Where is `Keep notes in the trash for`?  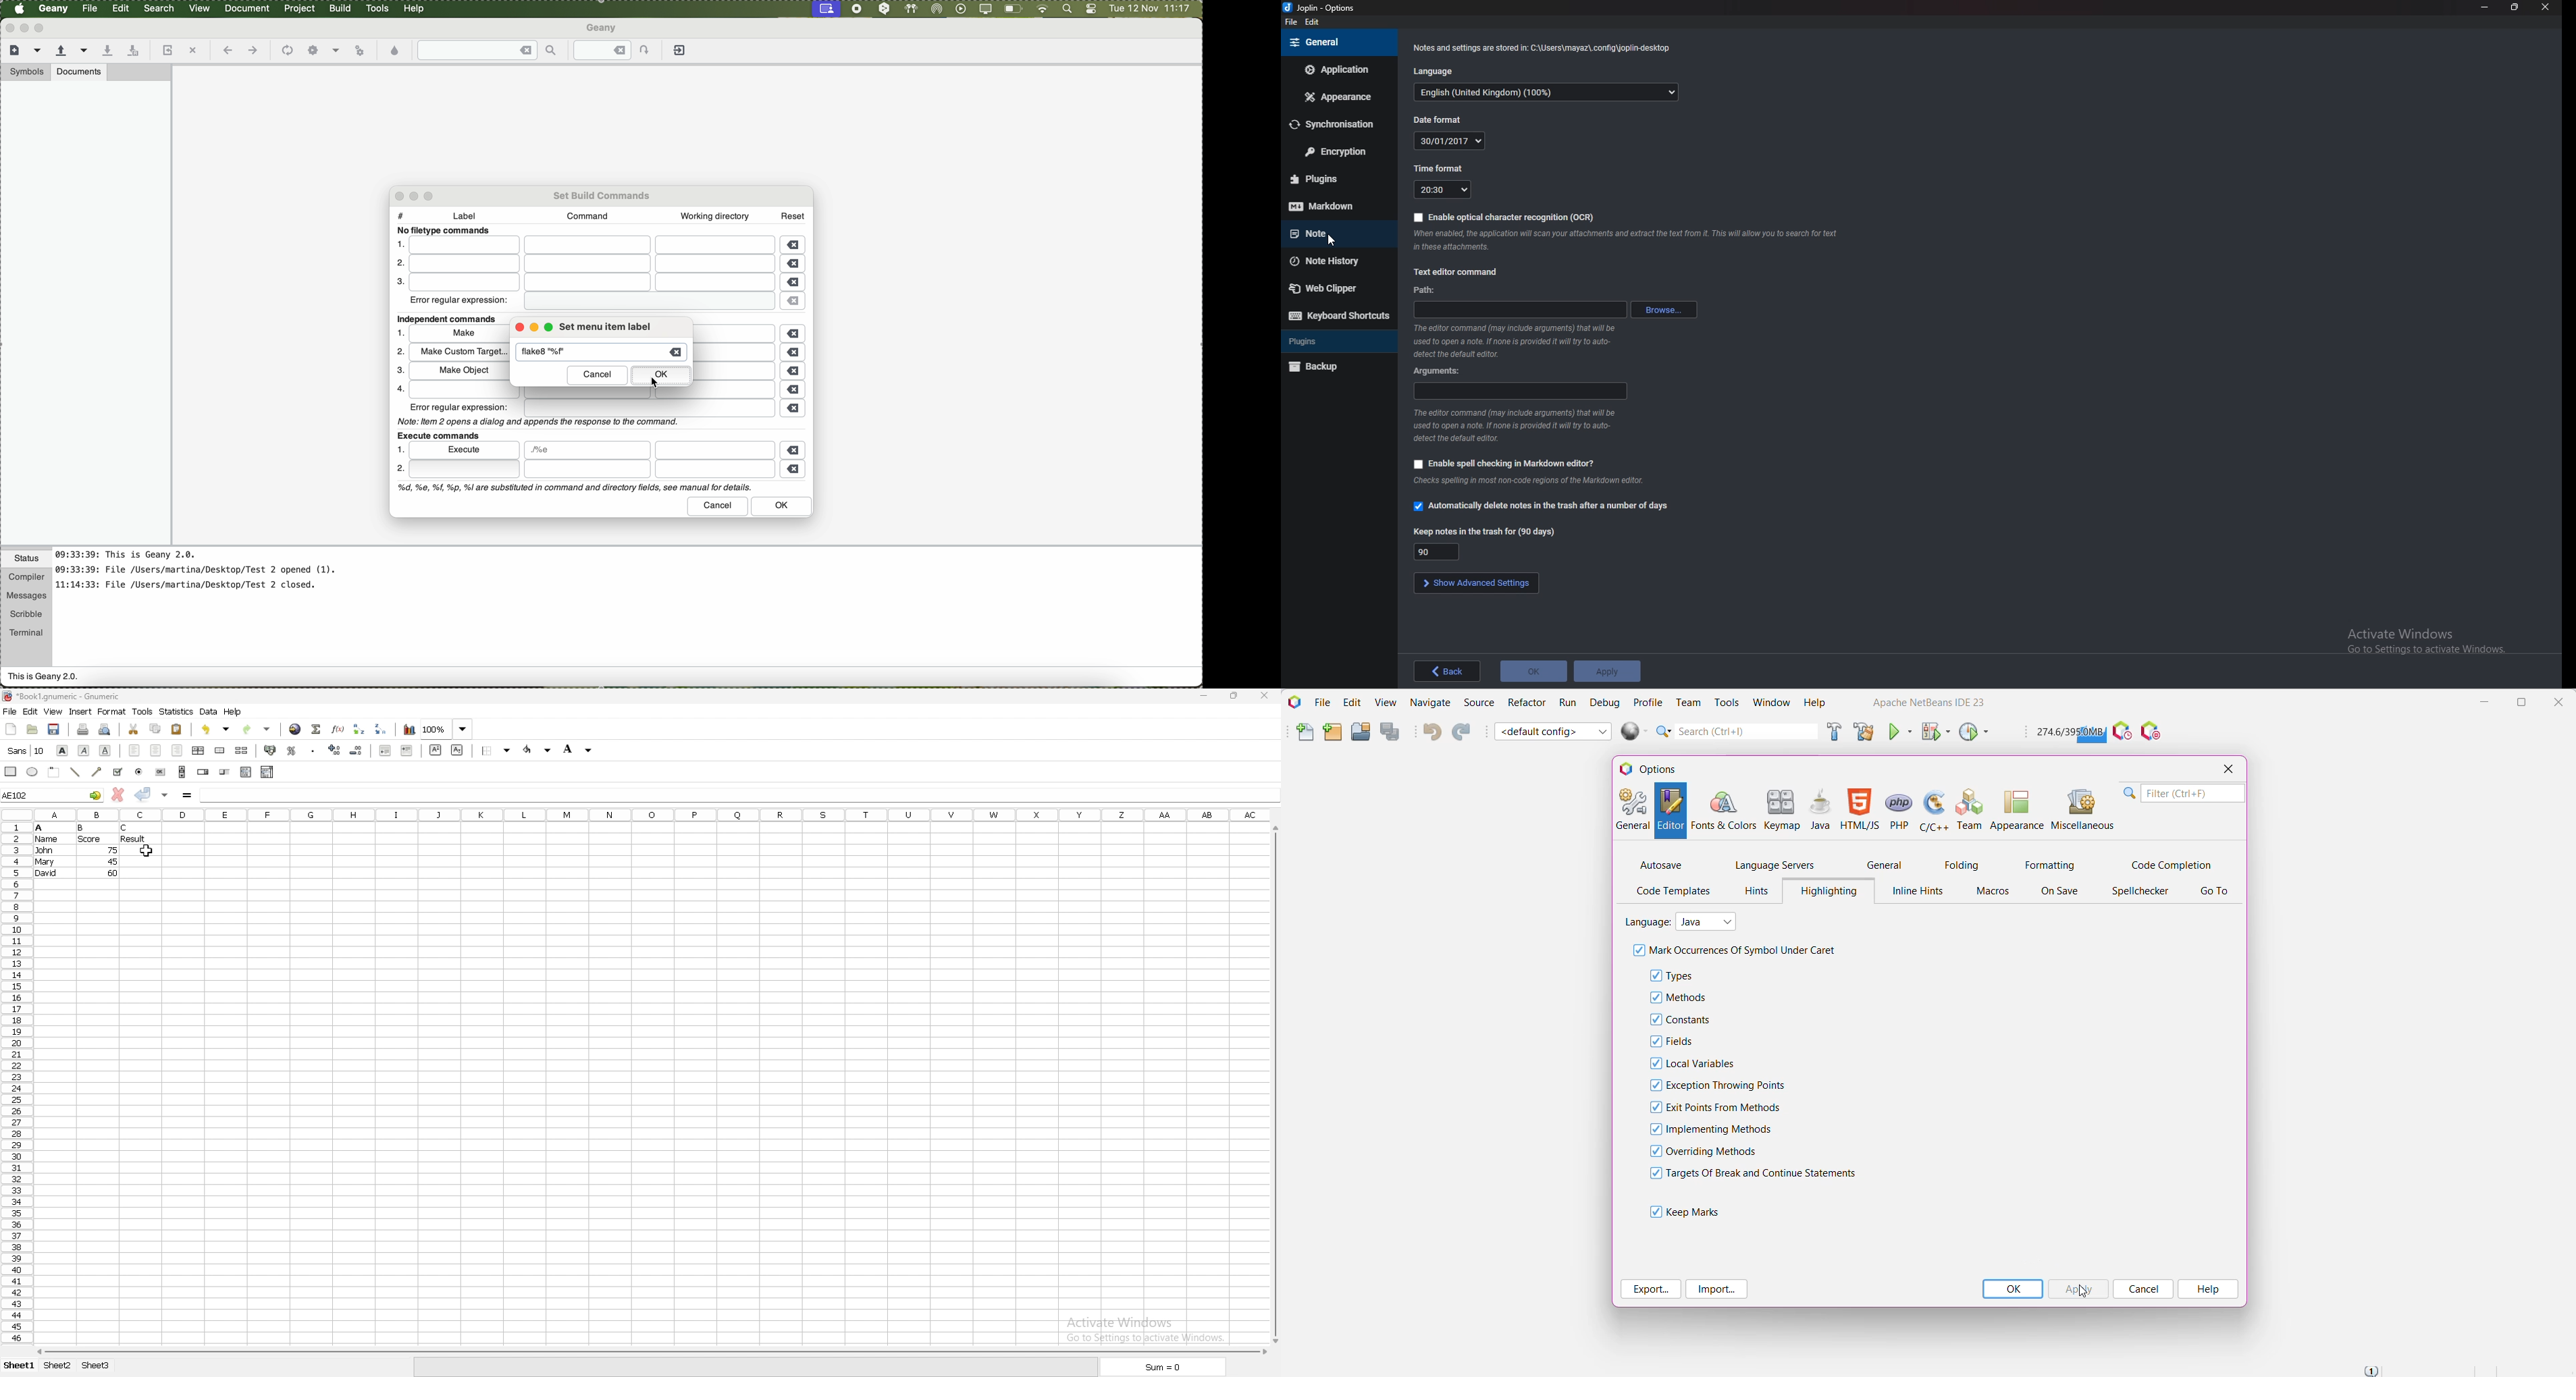
Keep notes in the trash for is located at coordinates (1489, 531).